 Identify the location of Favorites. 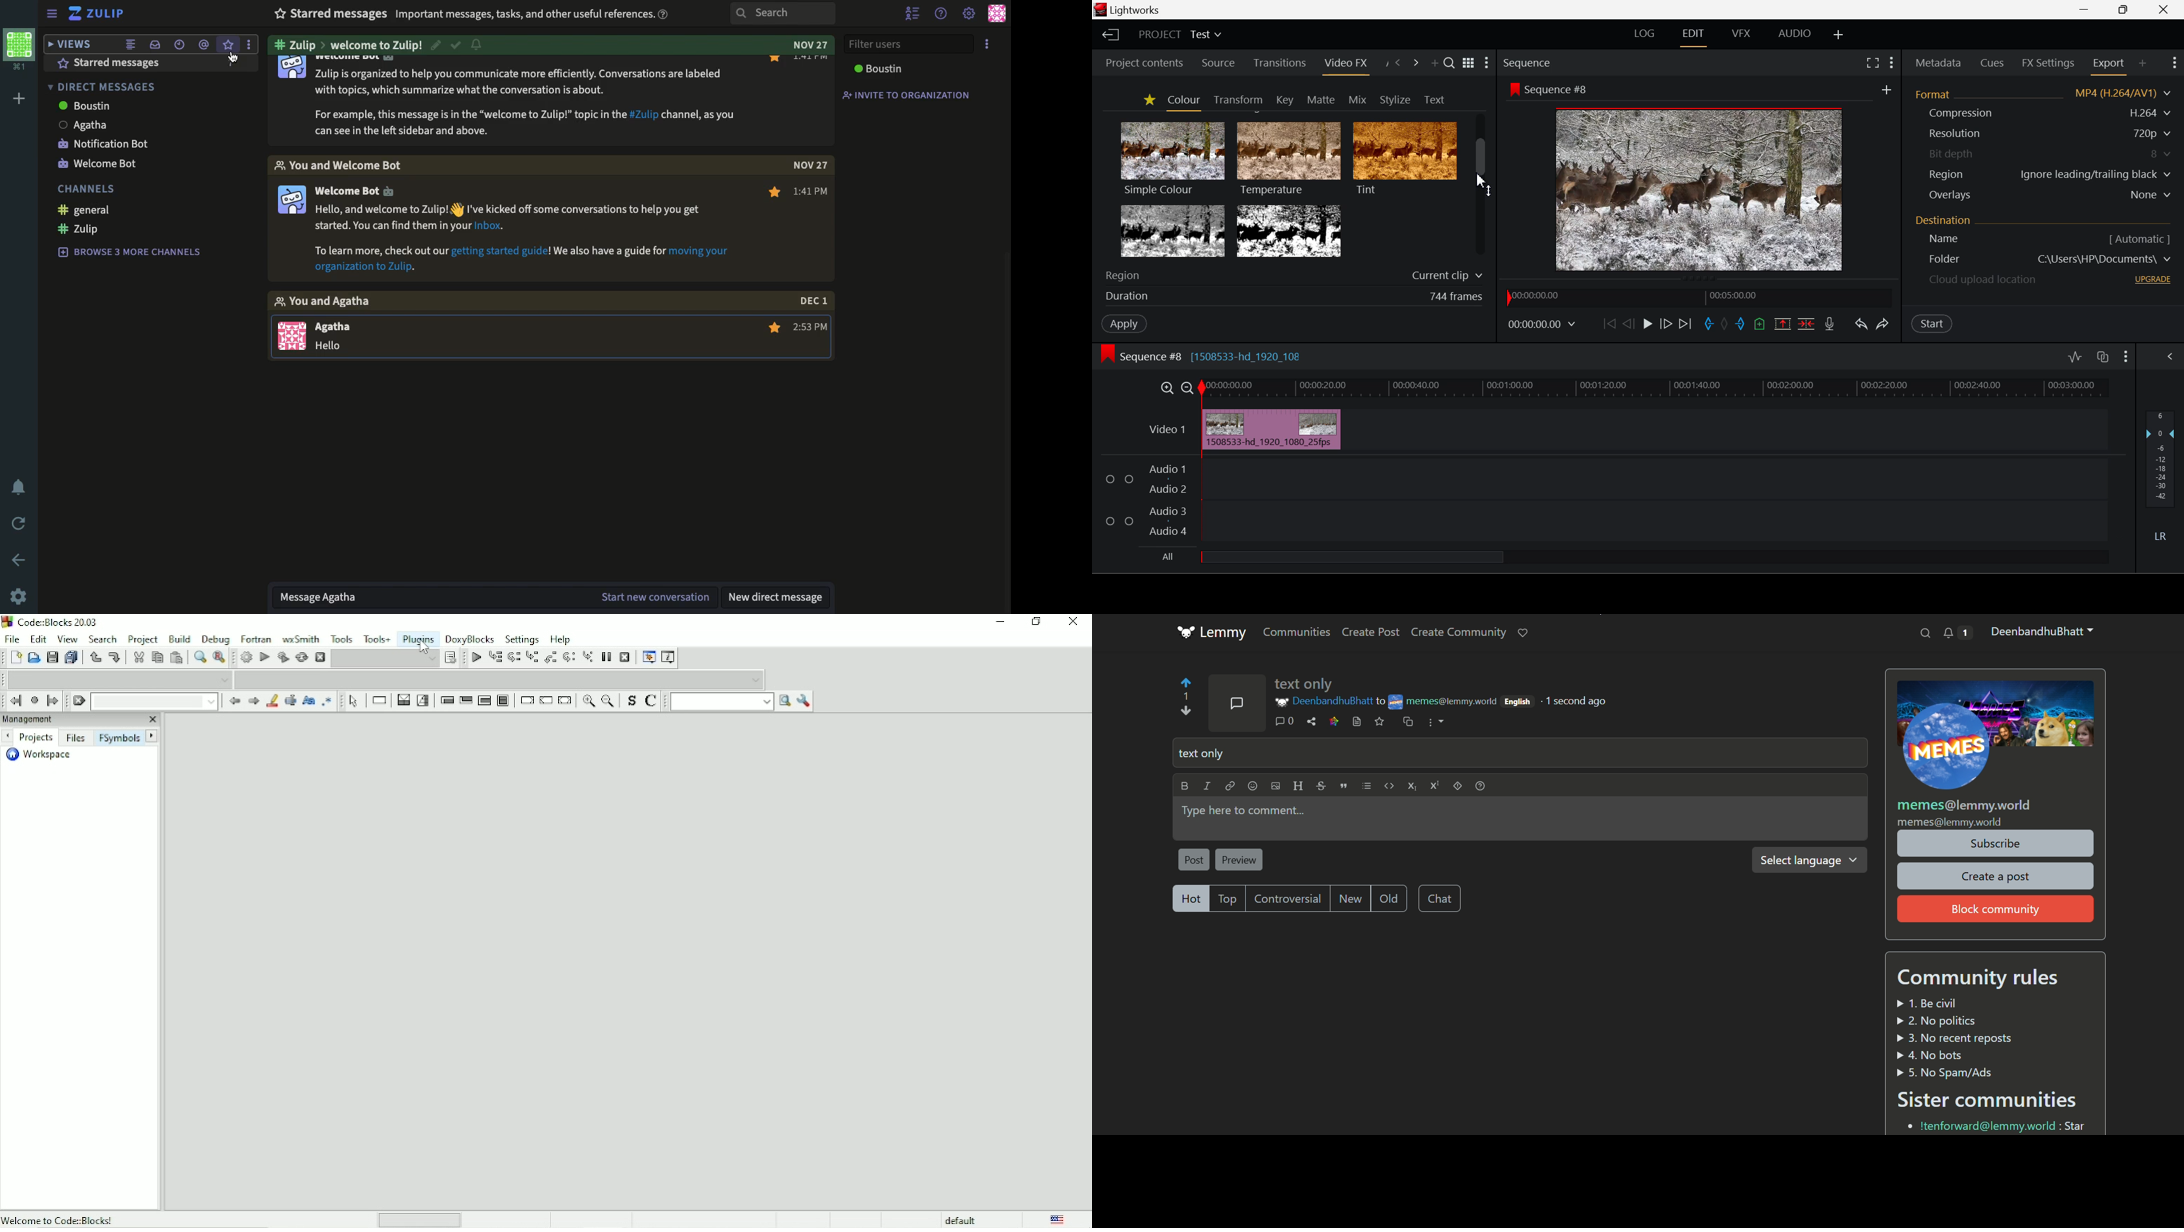
(1148, 101).